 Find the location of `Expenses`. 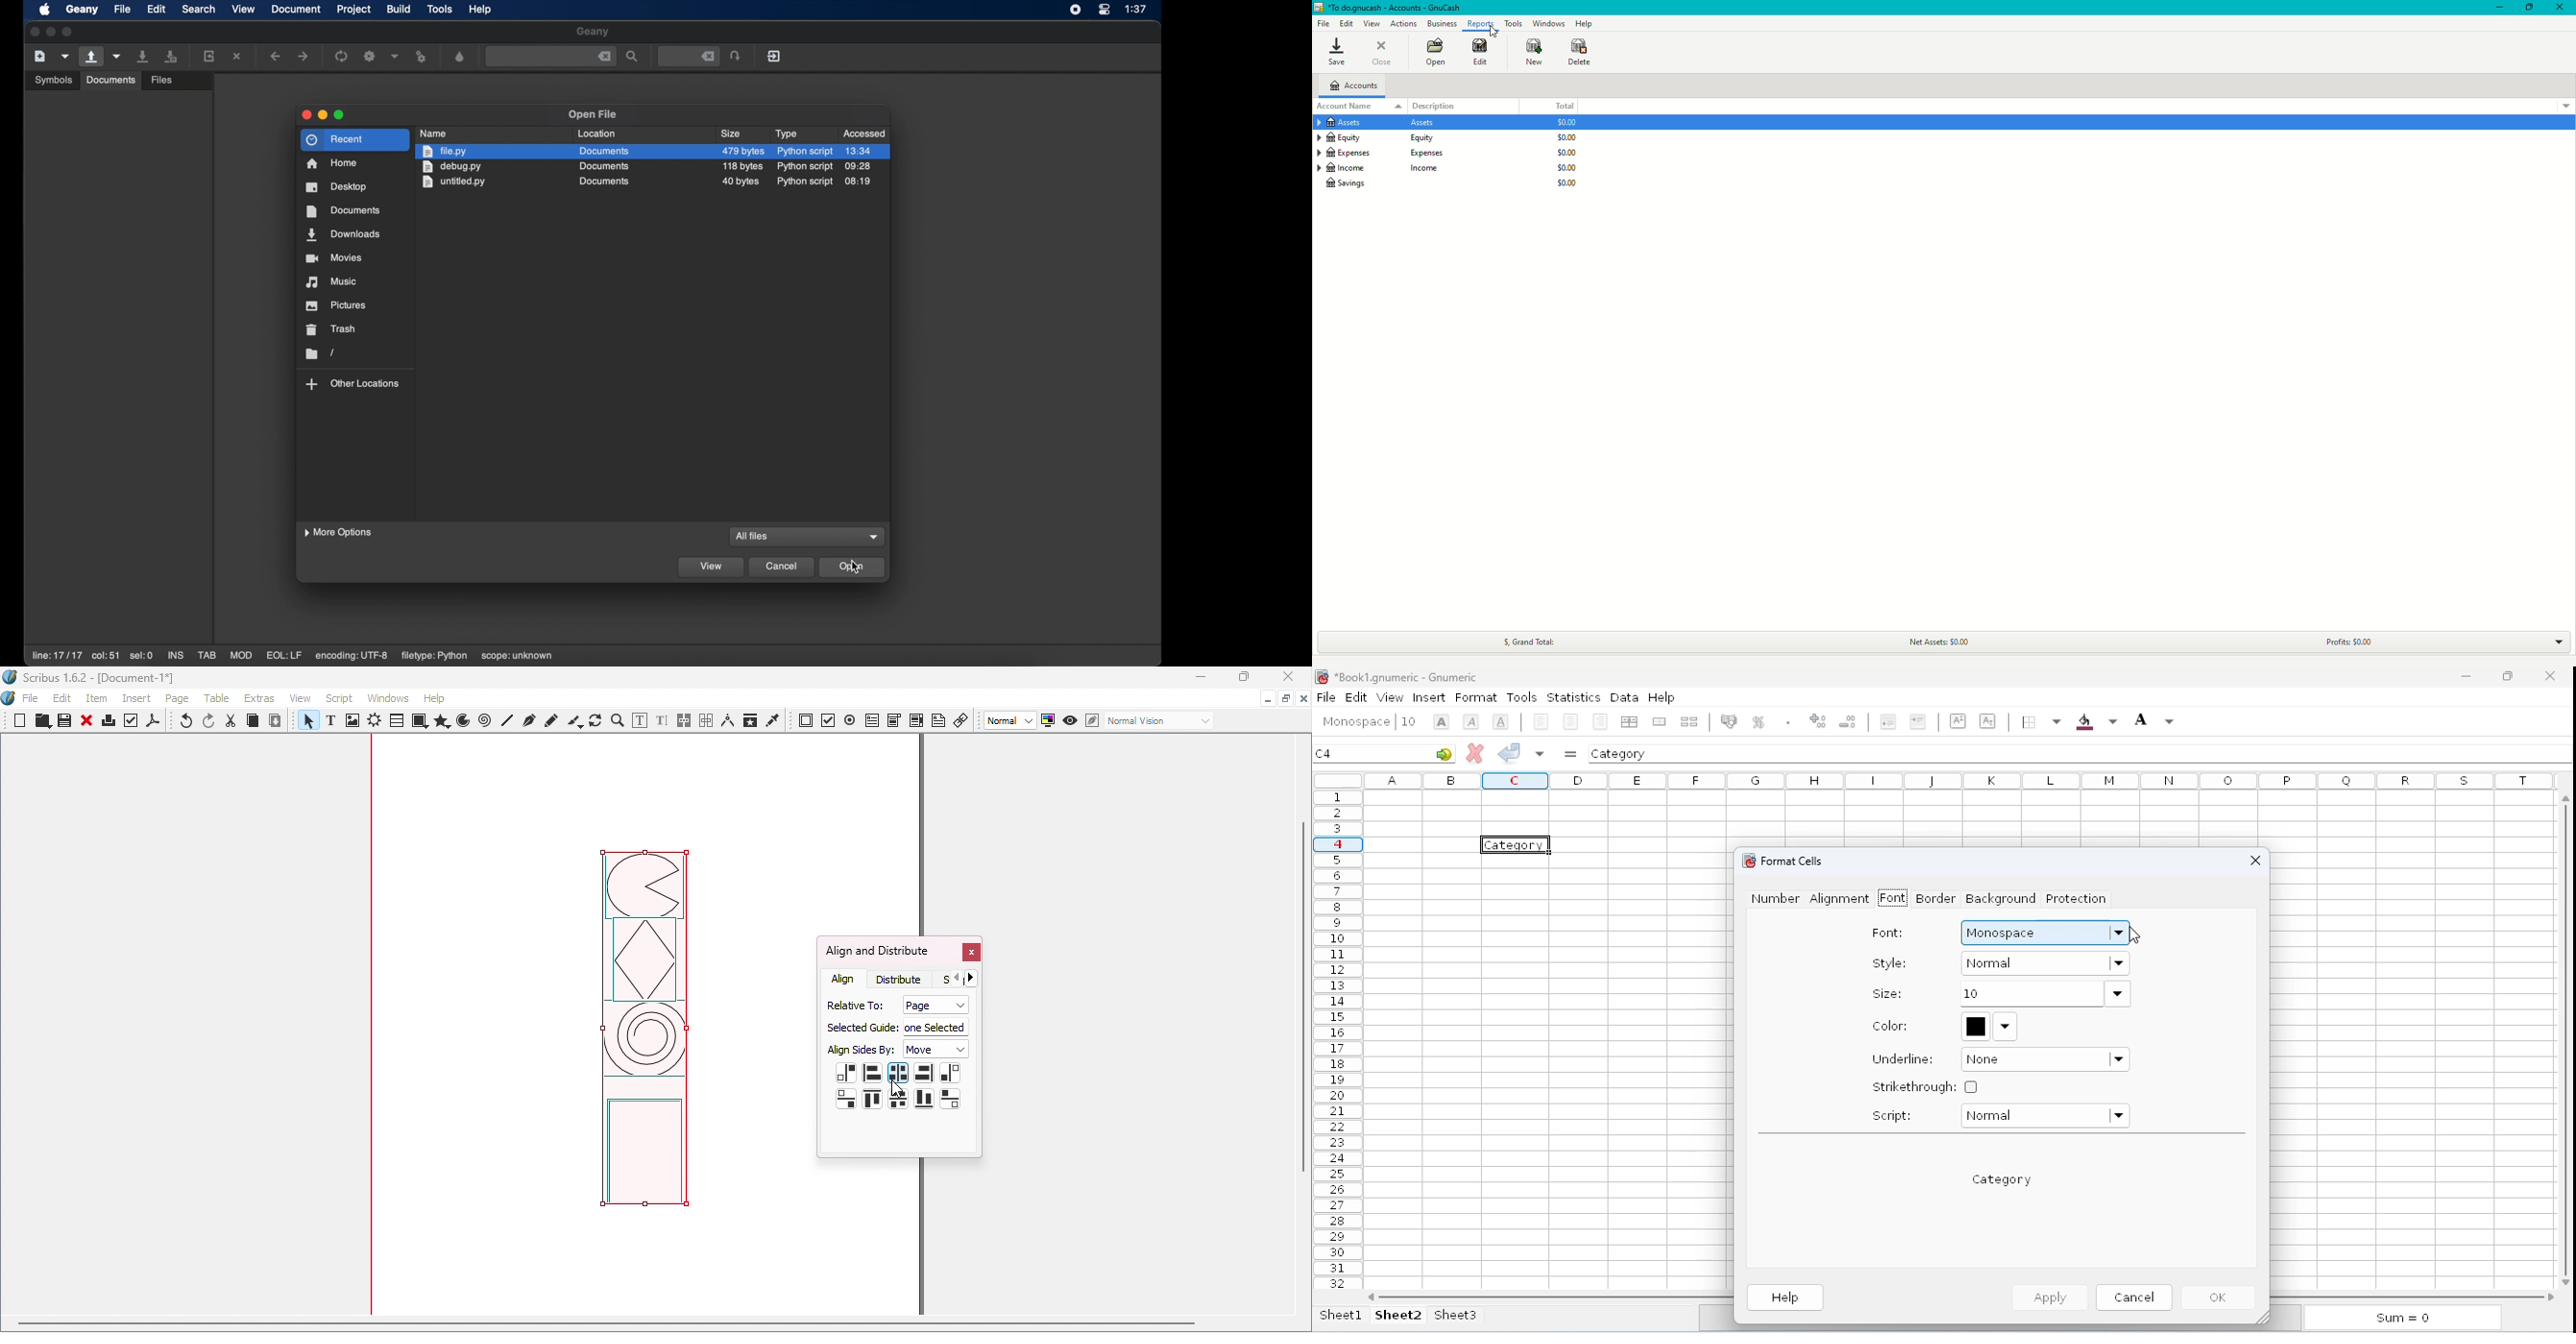

Expenses is located at coordinates (1388, 153).